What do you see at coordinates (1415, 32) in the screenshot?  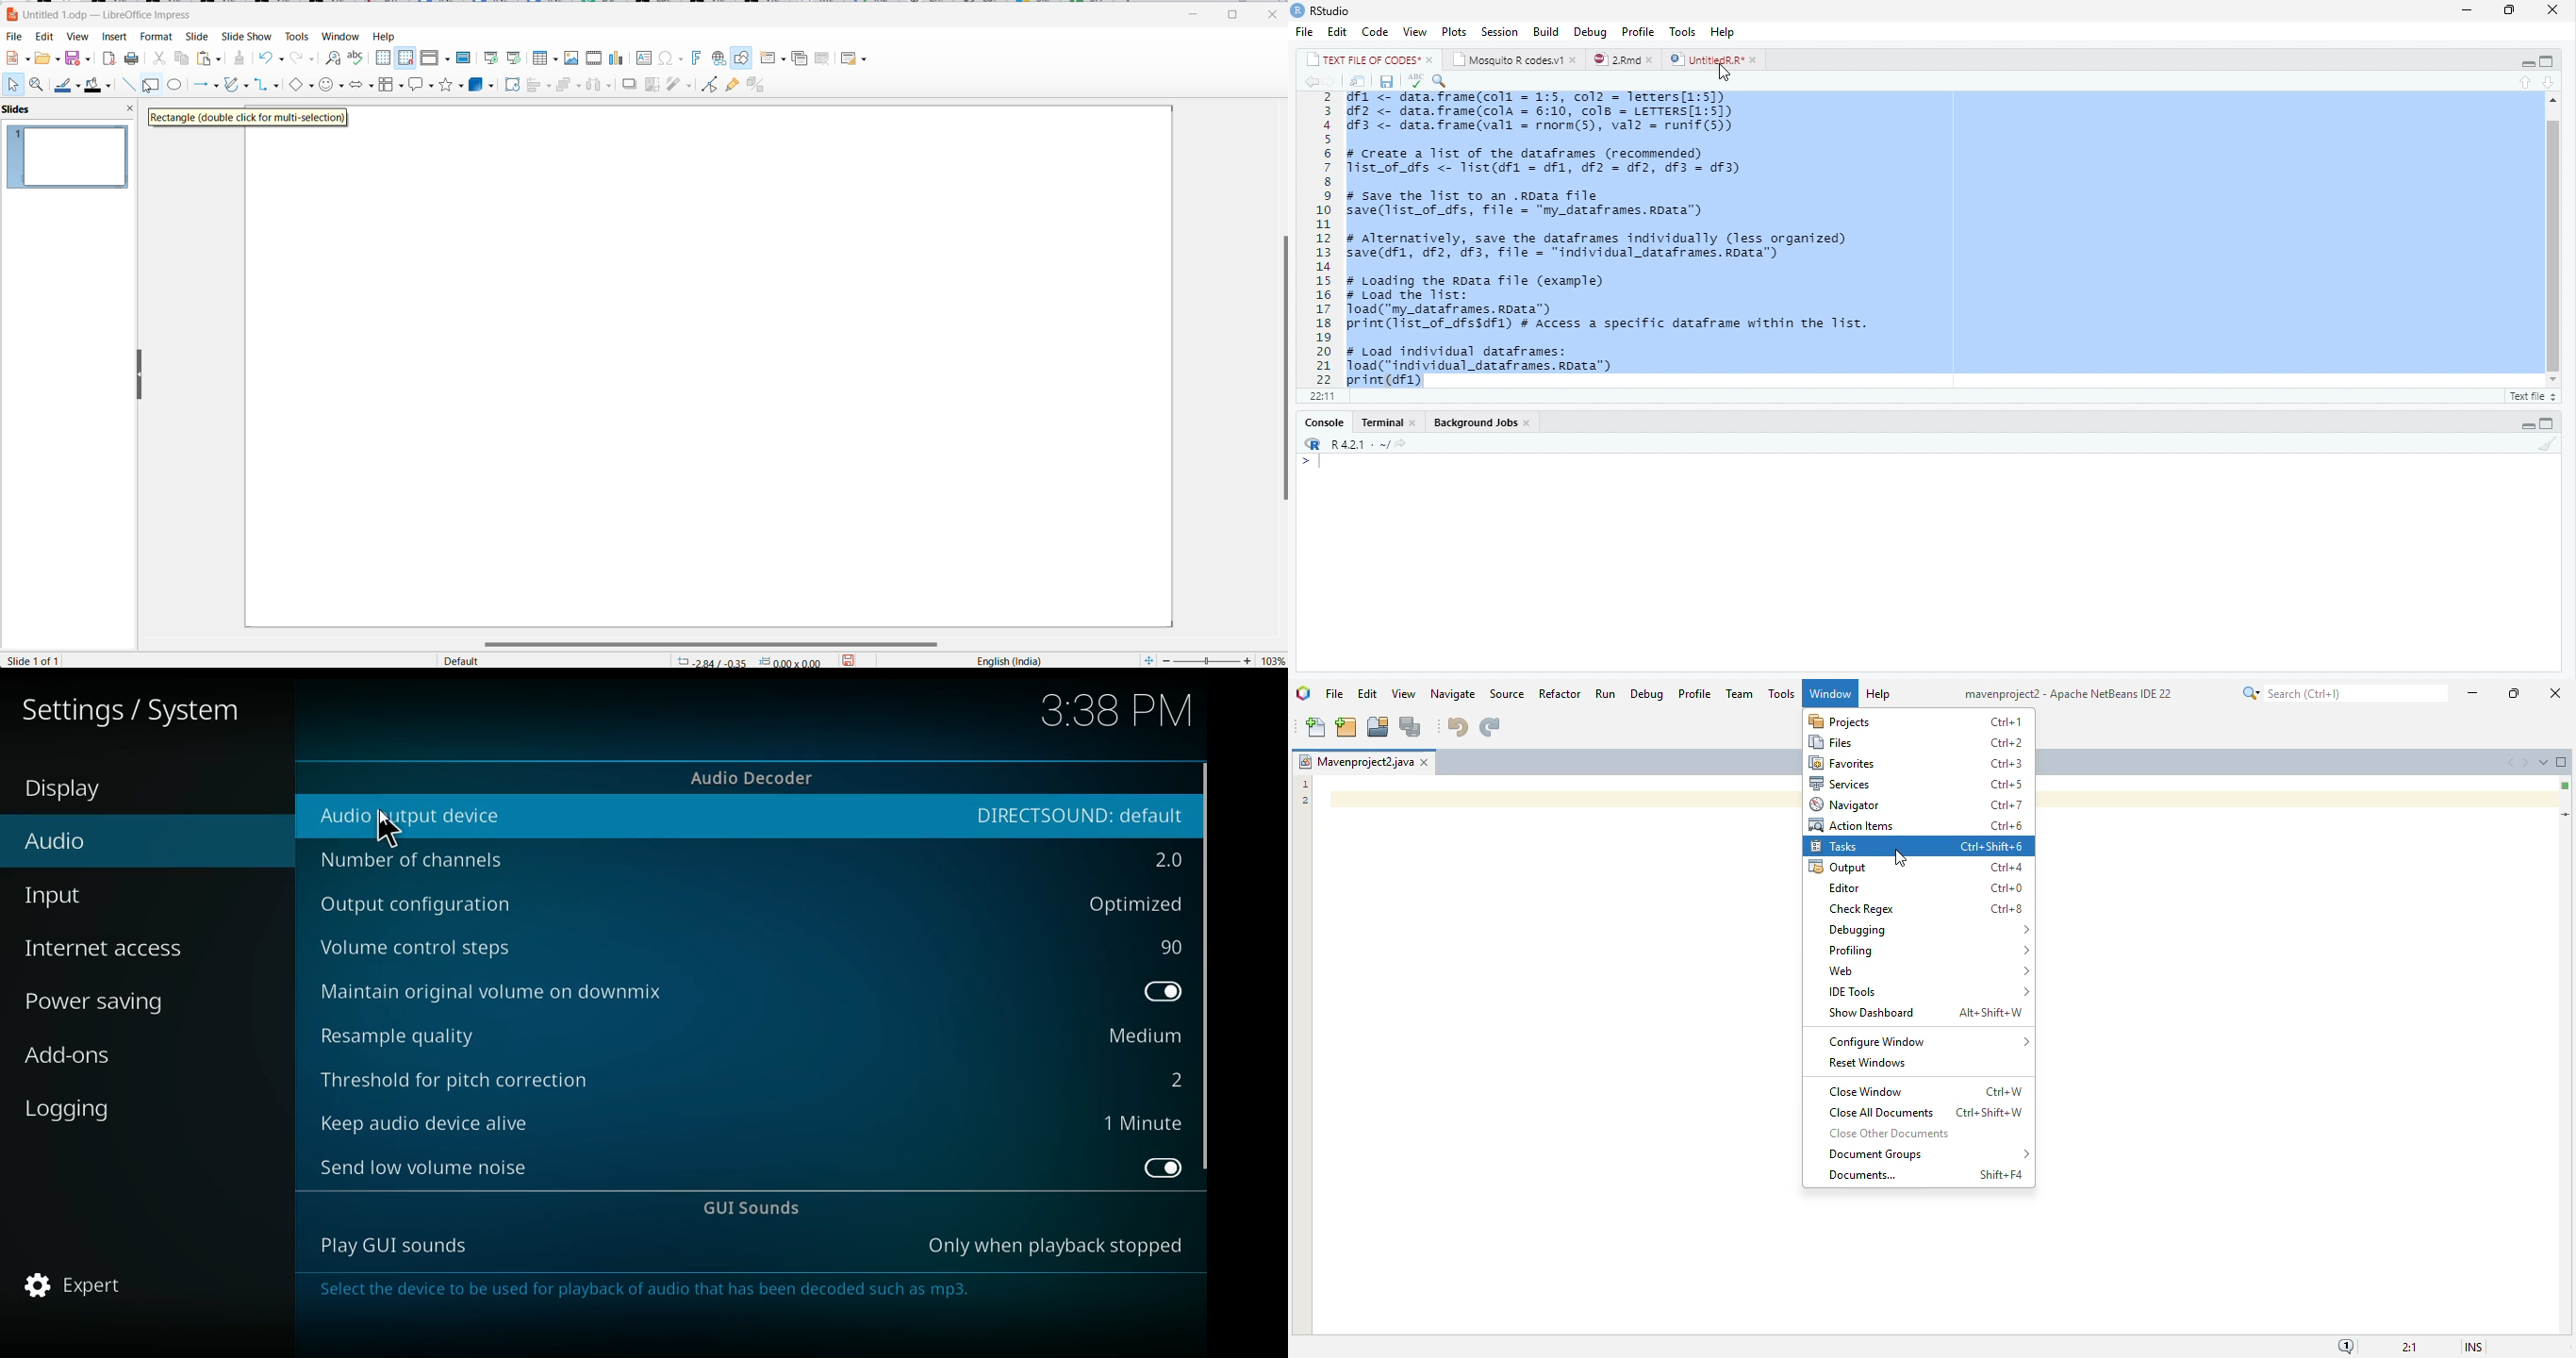 I see `View` at bounding box center [1415, 32].